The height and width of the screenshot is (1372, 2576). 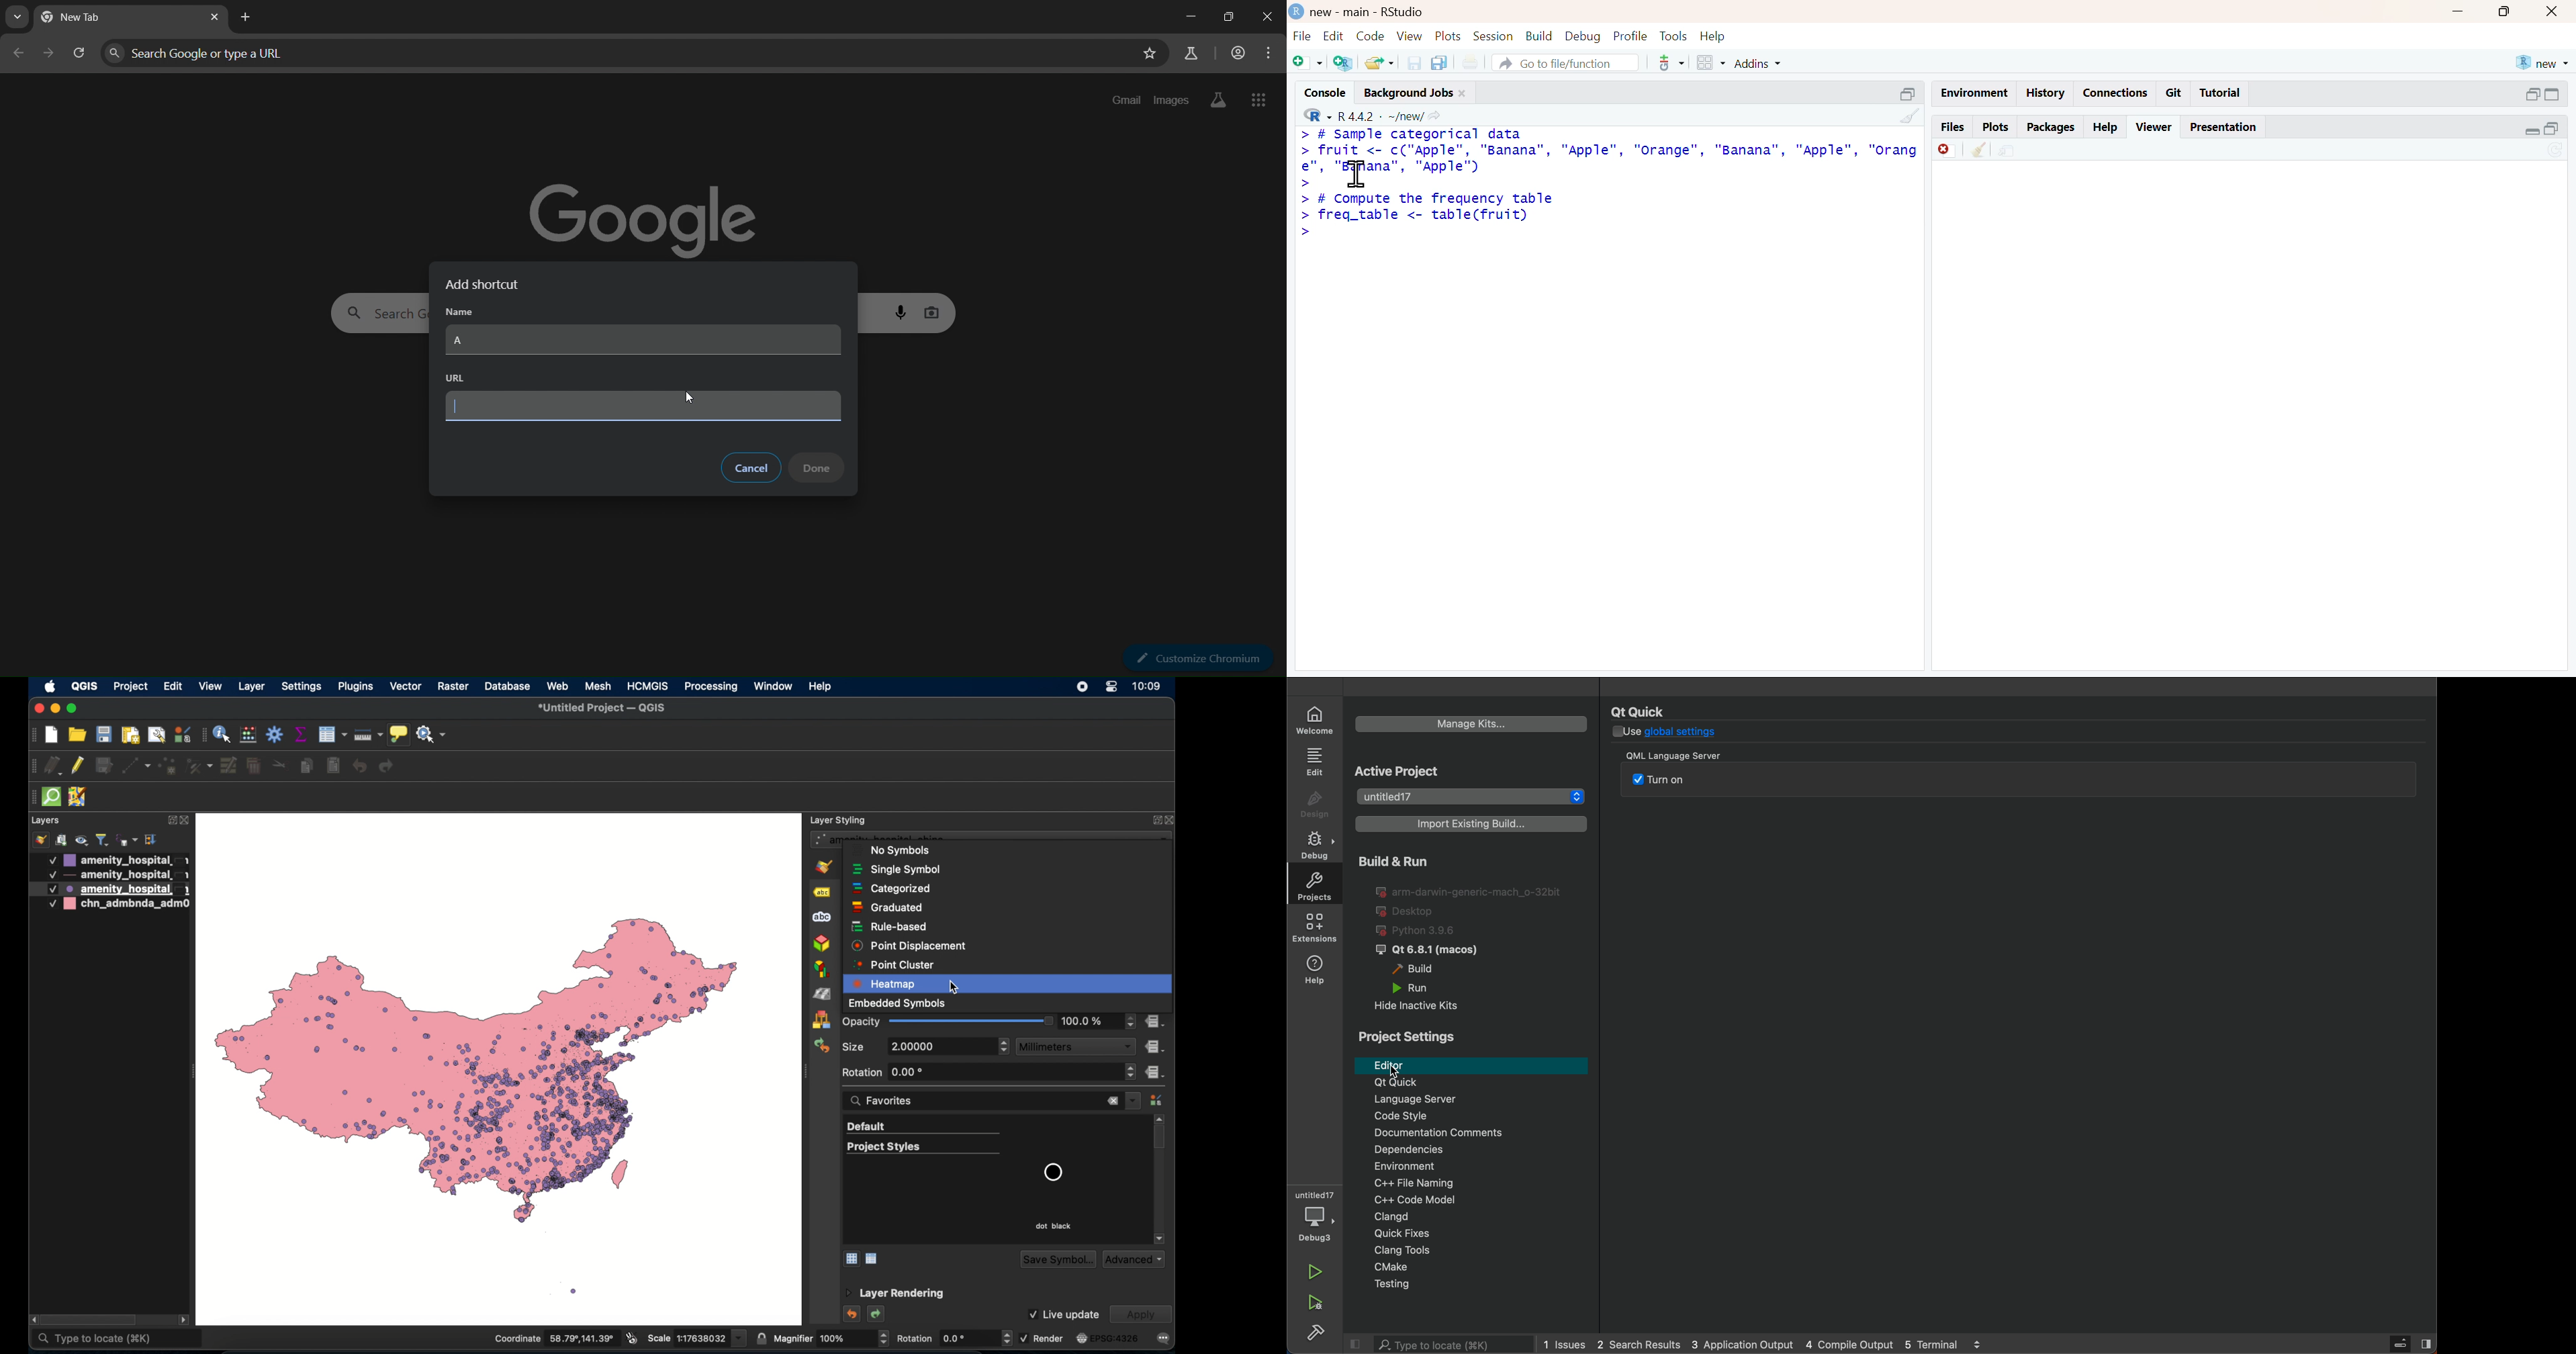 What do you see at coordinates (1410, 37) in the screenshot?
I see `view` at bounding box center [1410, 37].